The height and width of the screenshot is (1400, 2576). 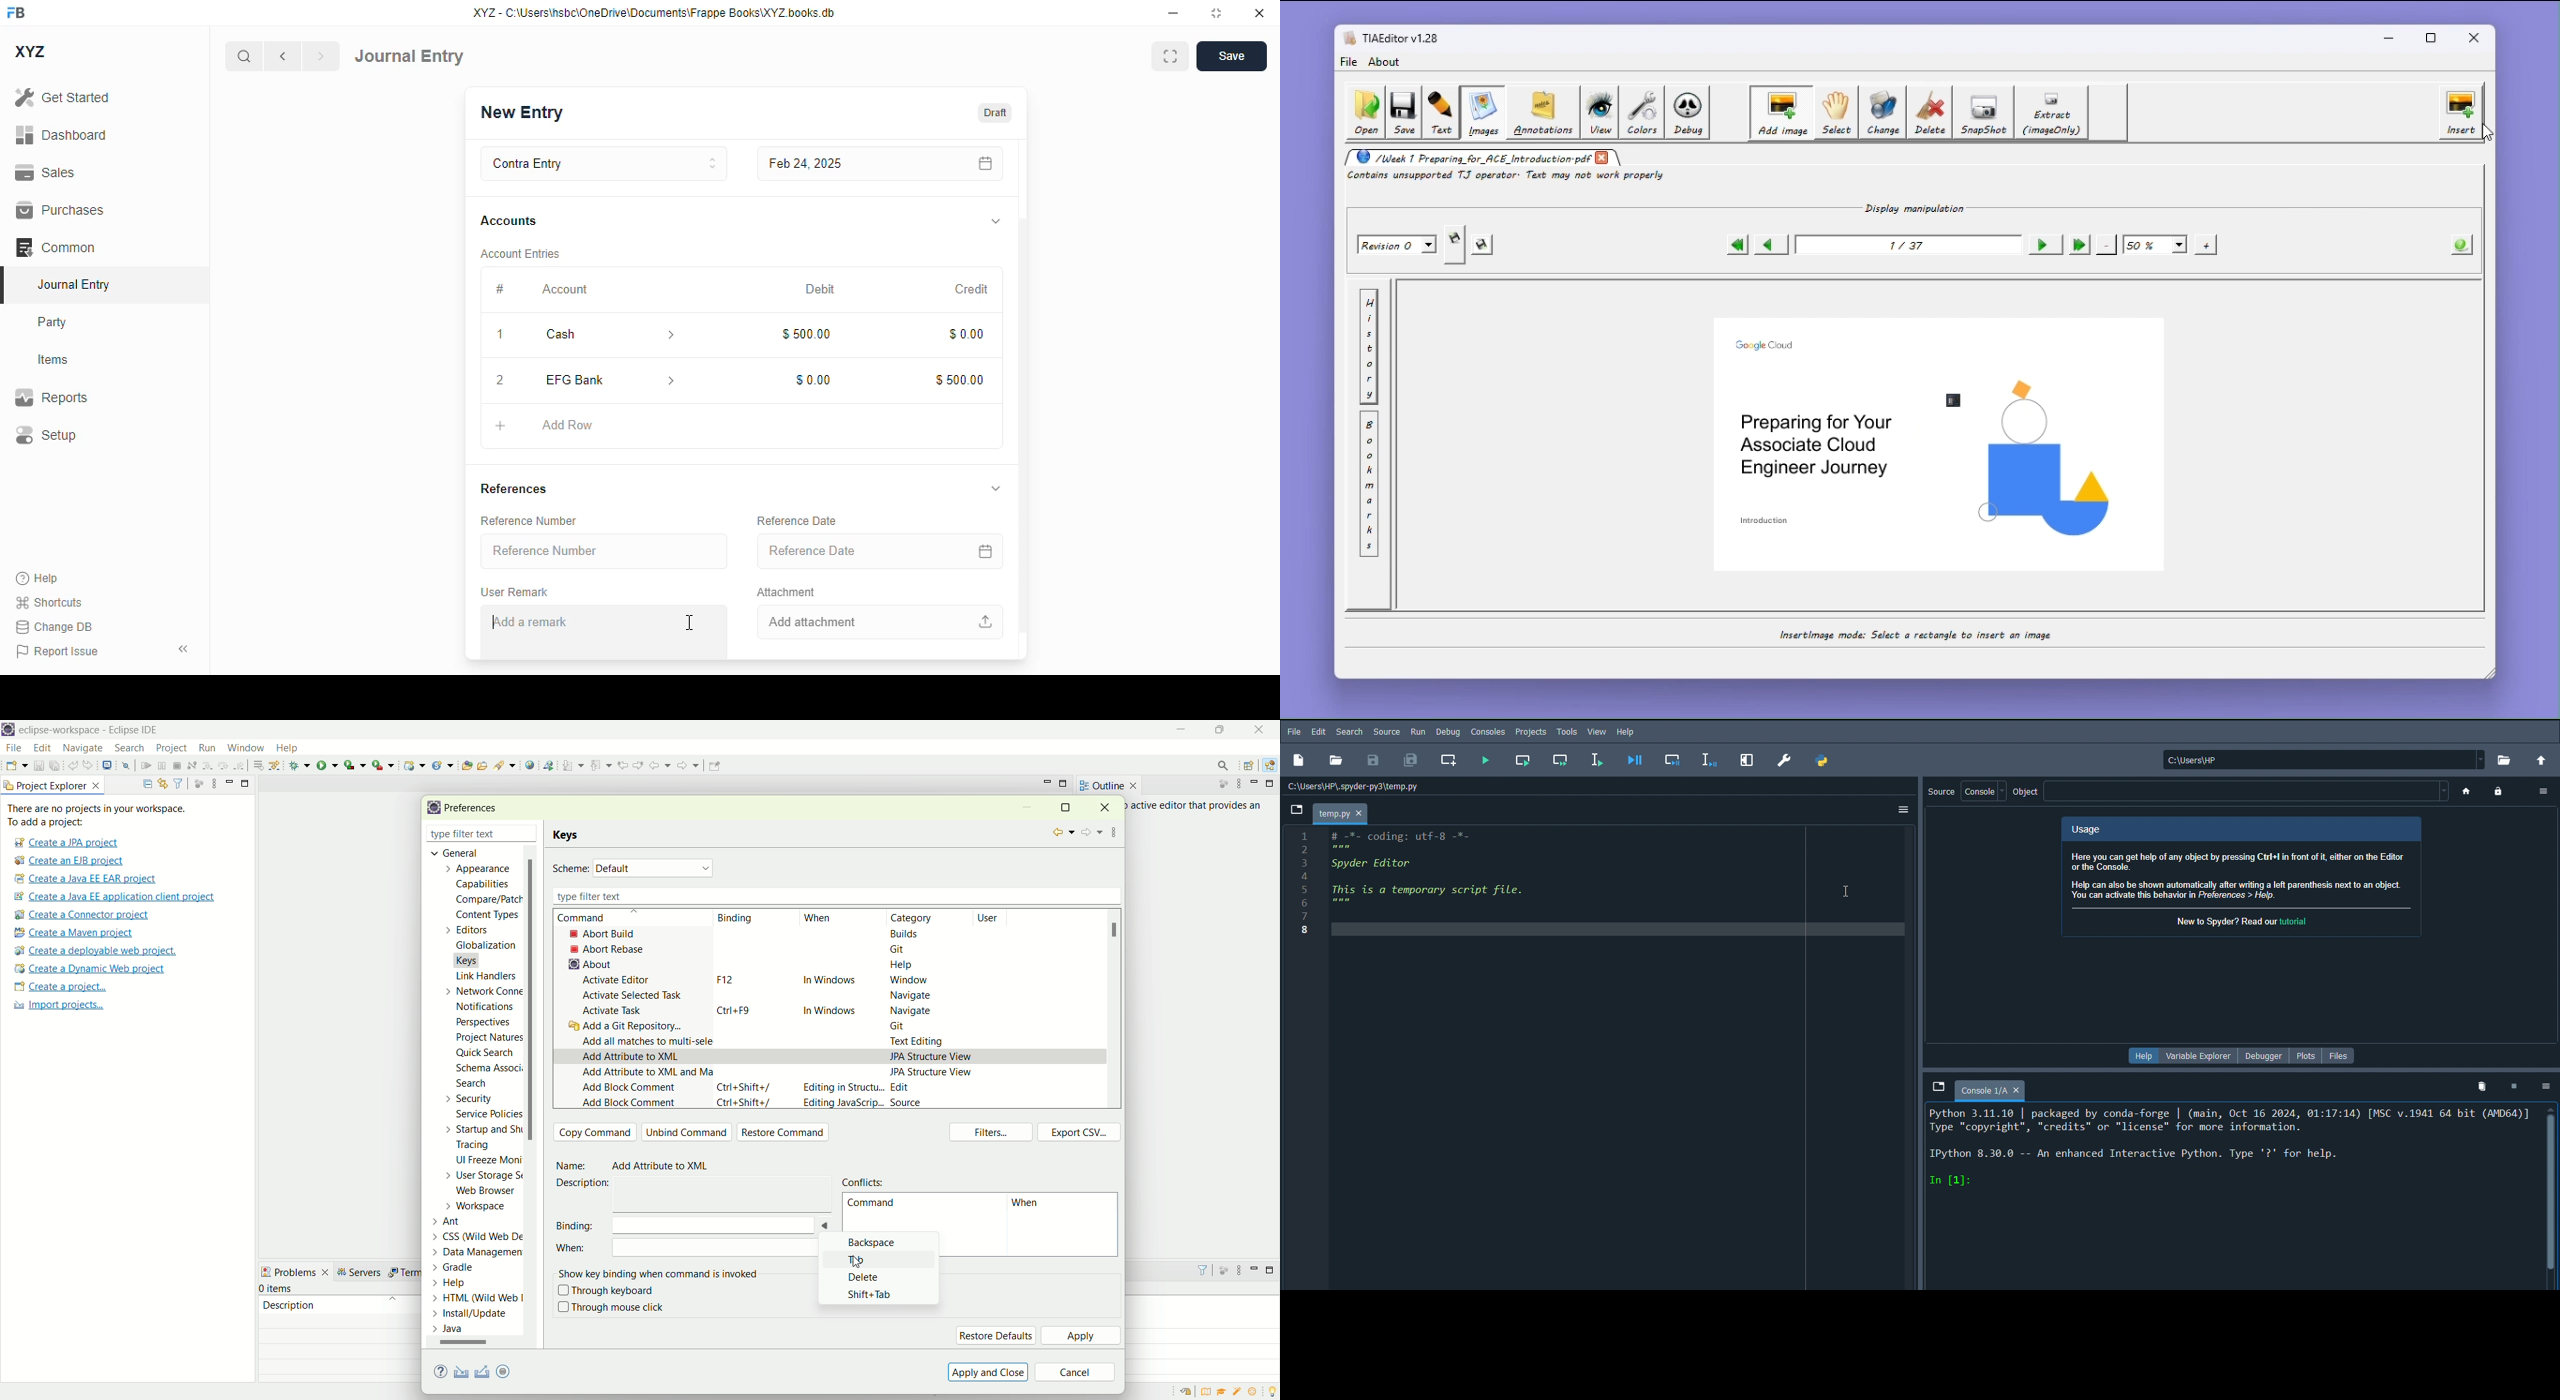 I want to click on Cursor, so click(x=1845, y=891).